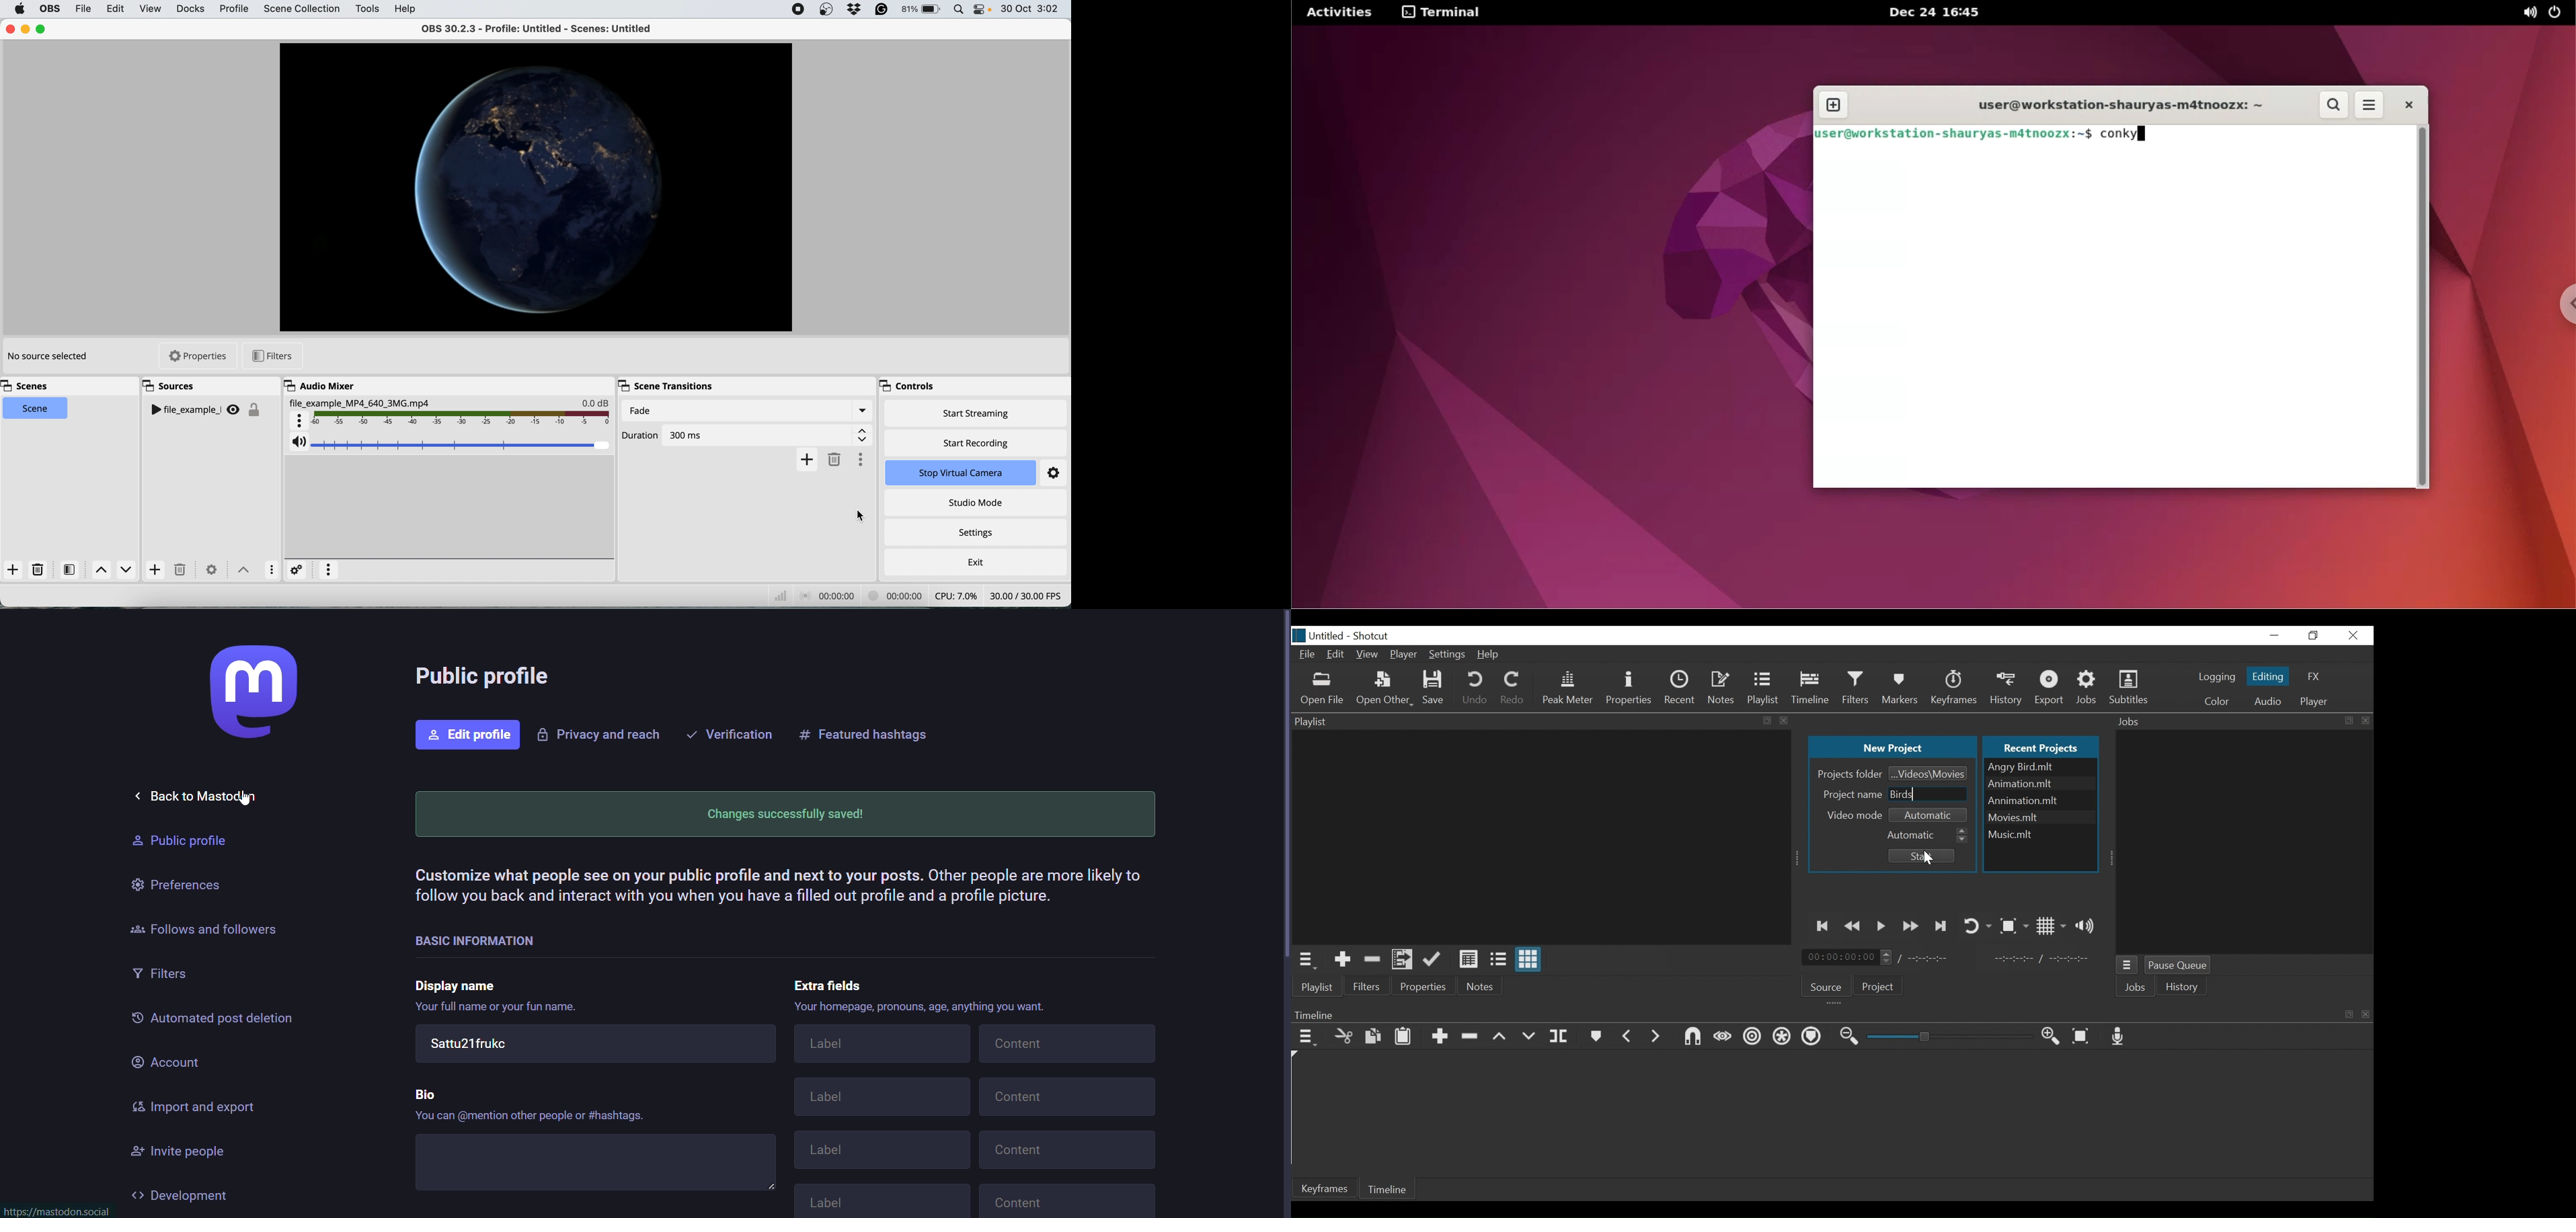 The width and height of the screenshot is (2576, 1232). I want to click on Record audio, so click(2121, 1036).